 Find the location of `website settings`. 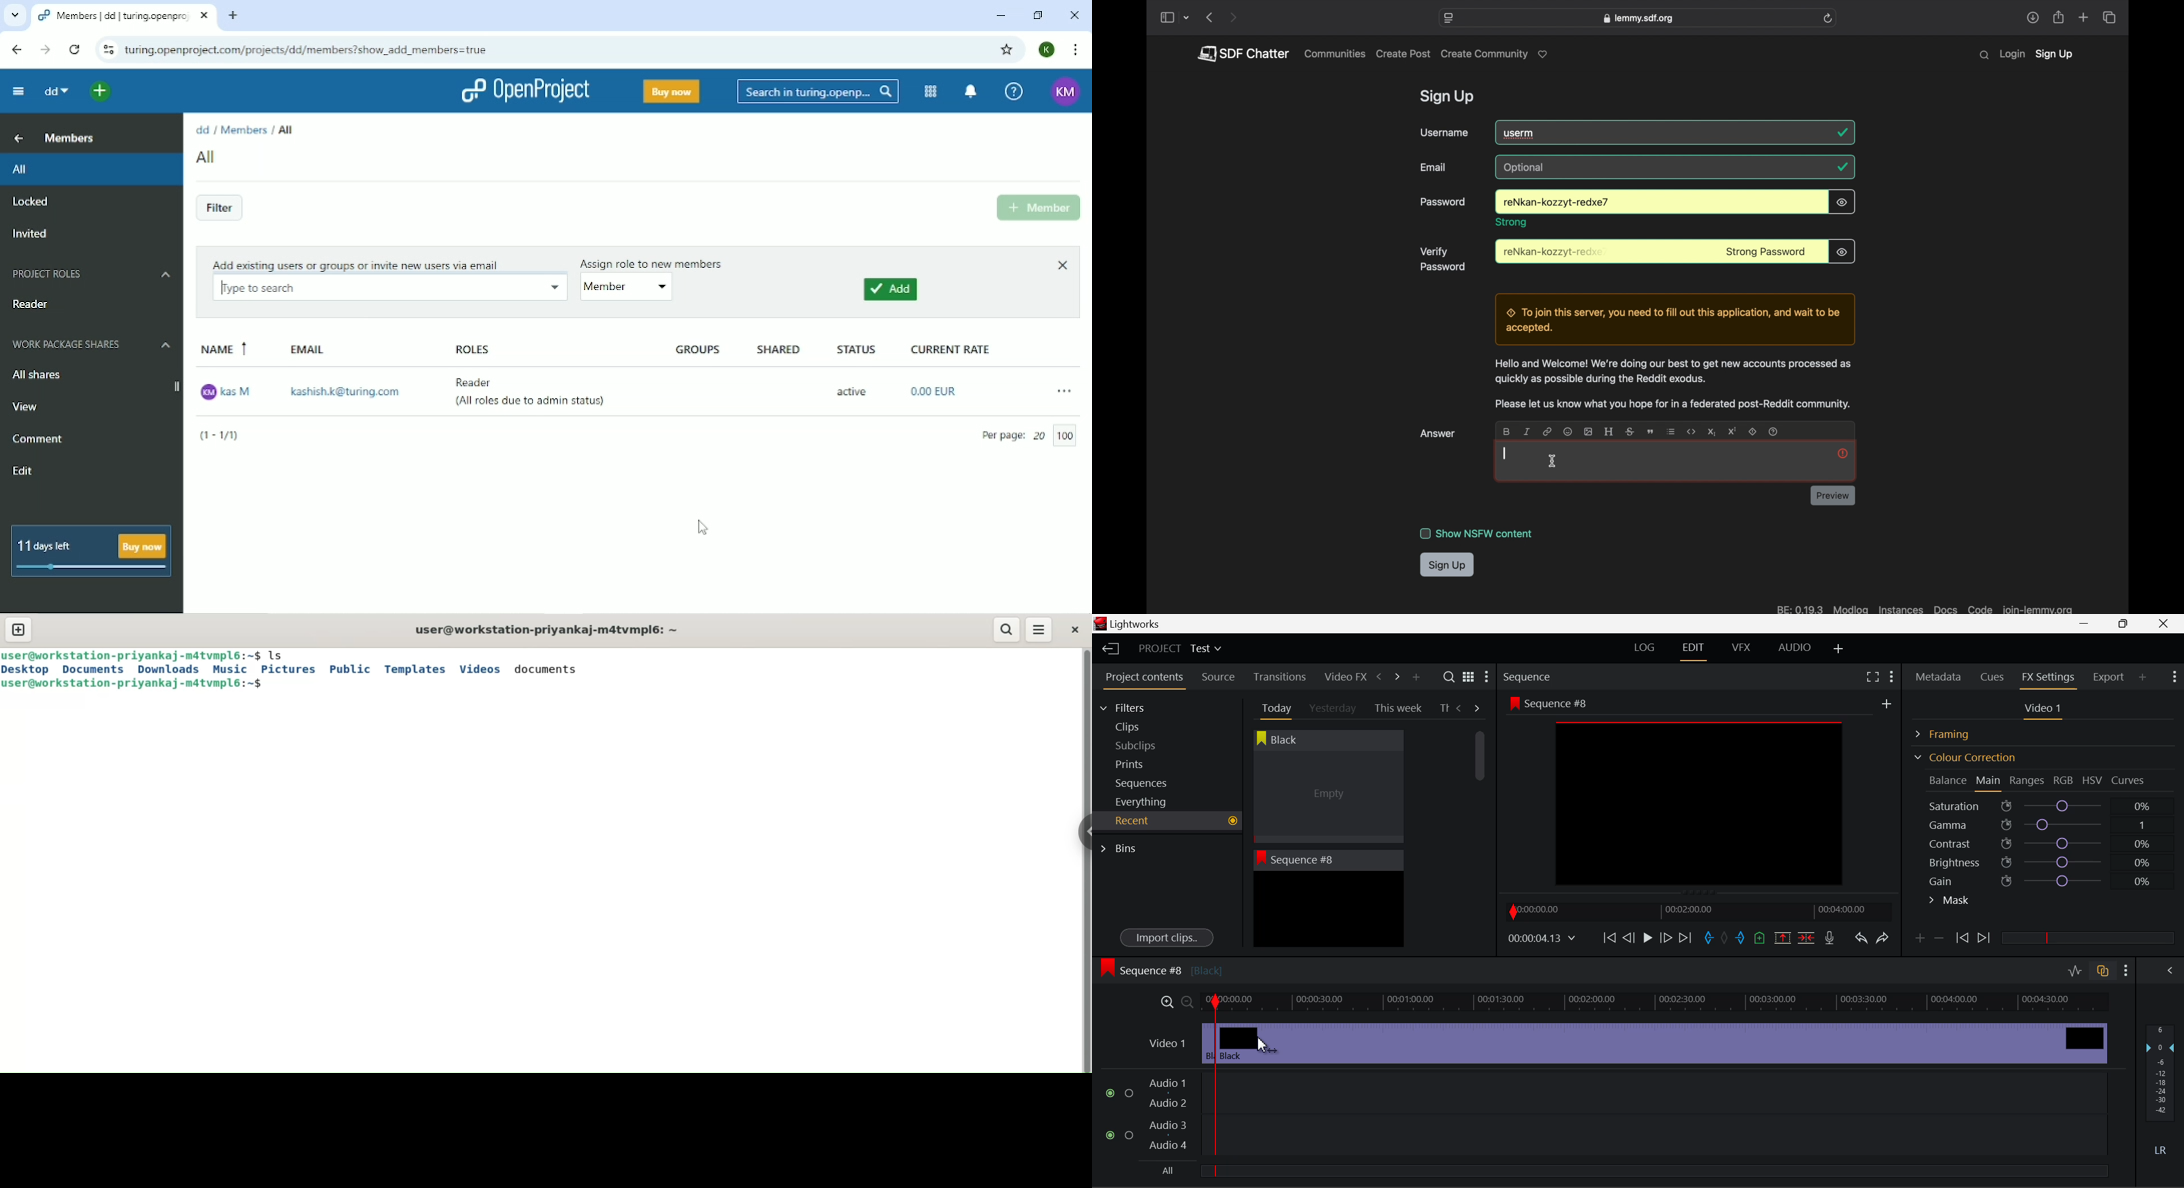

website settings is located at coordinates (1450, 18).